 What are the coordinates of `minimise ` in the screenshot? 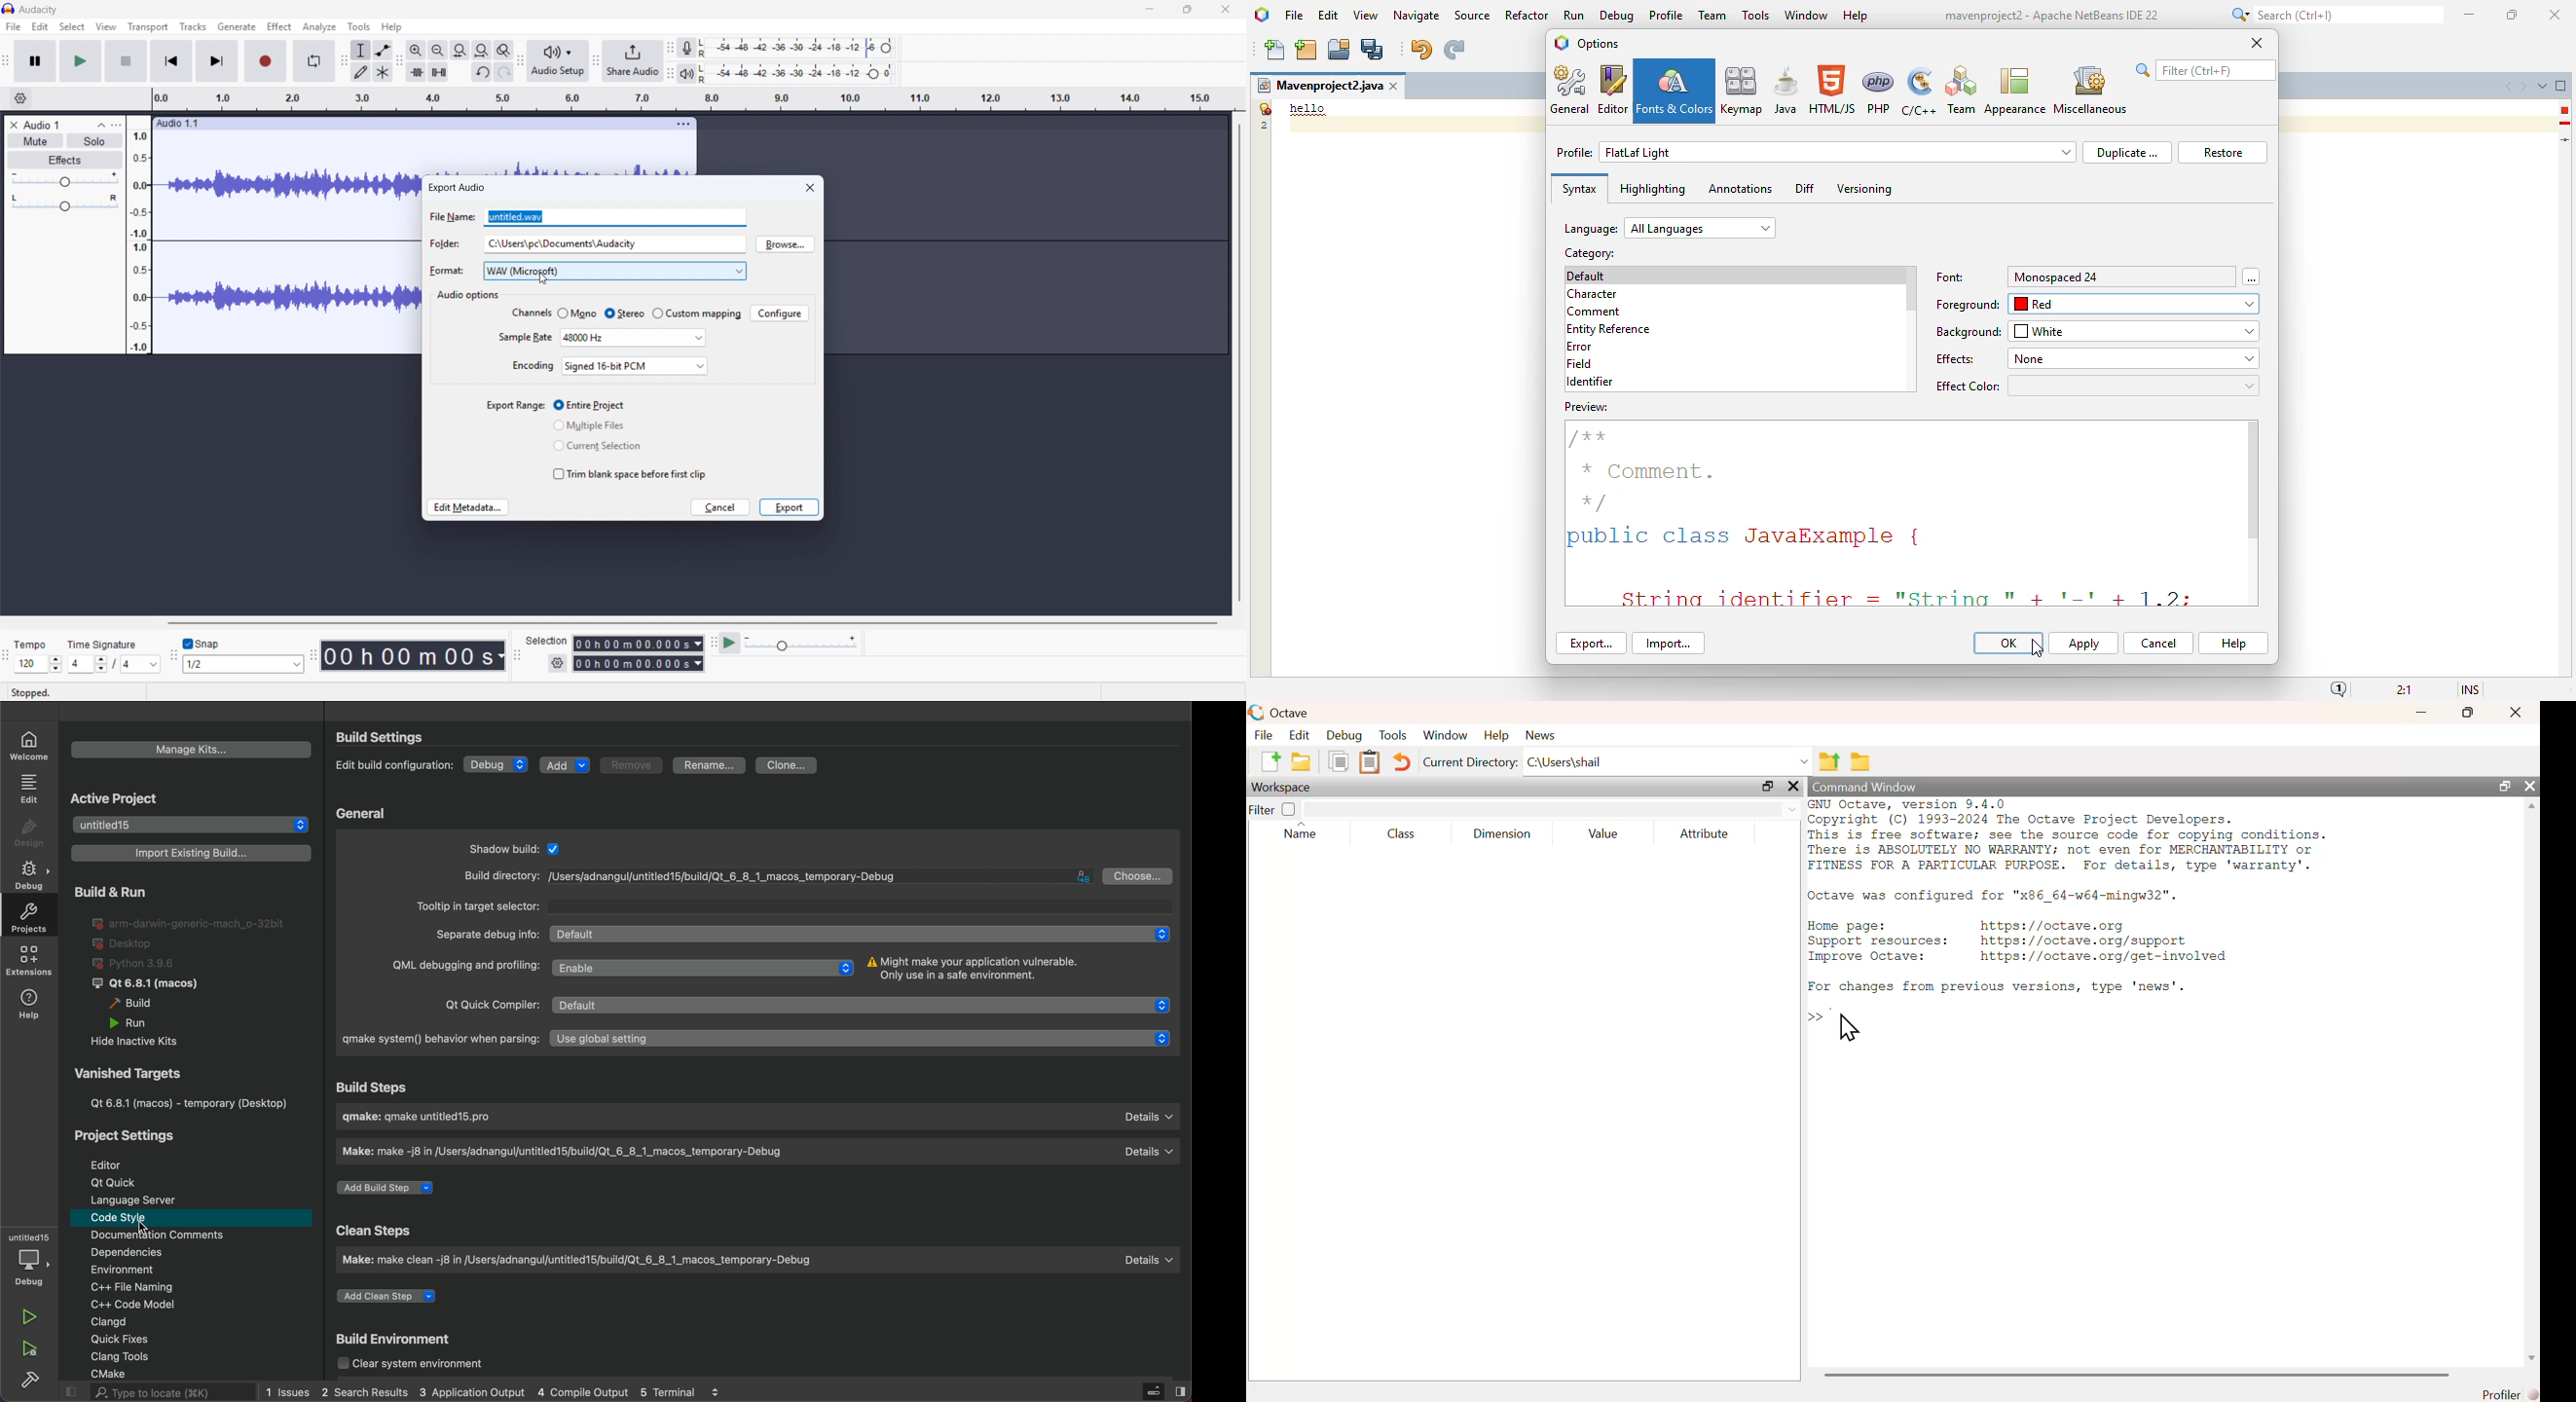 It's located at (1148, 9).